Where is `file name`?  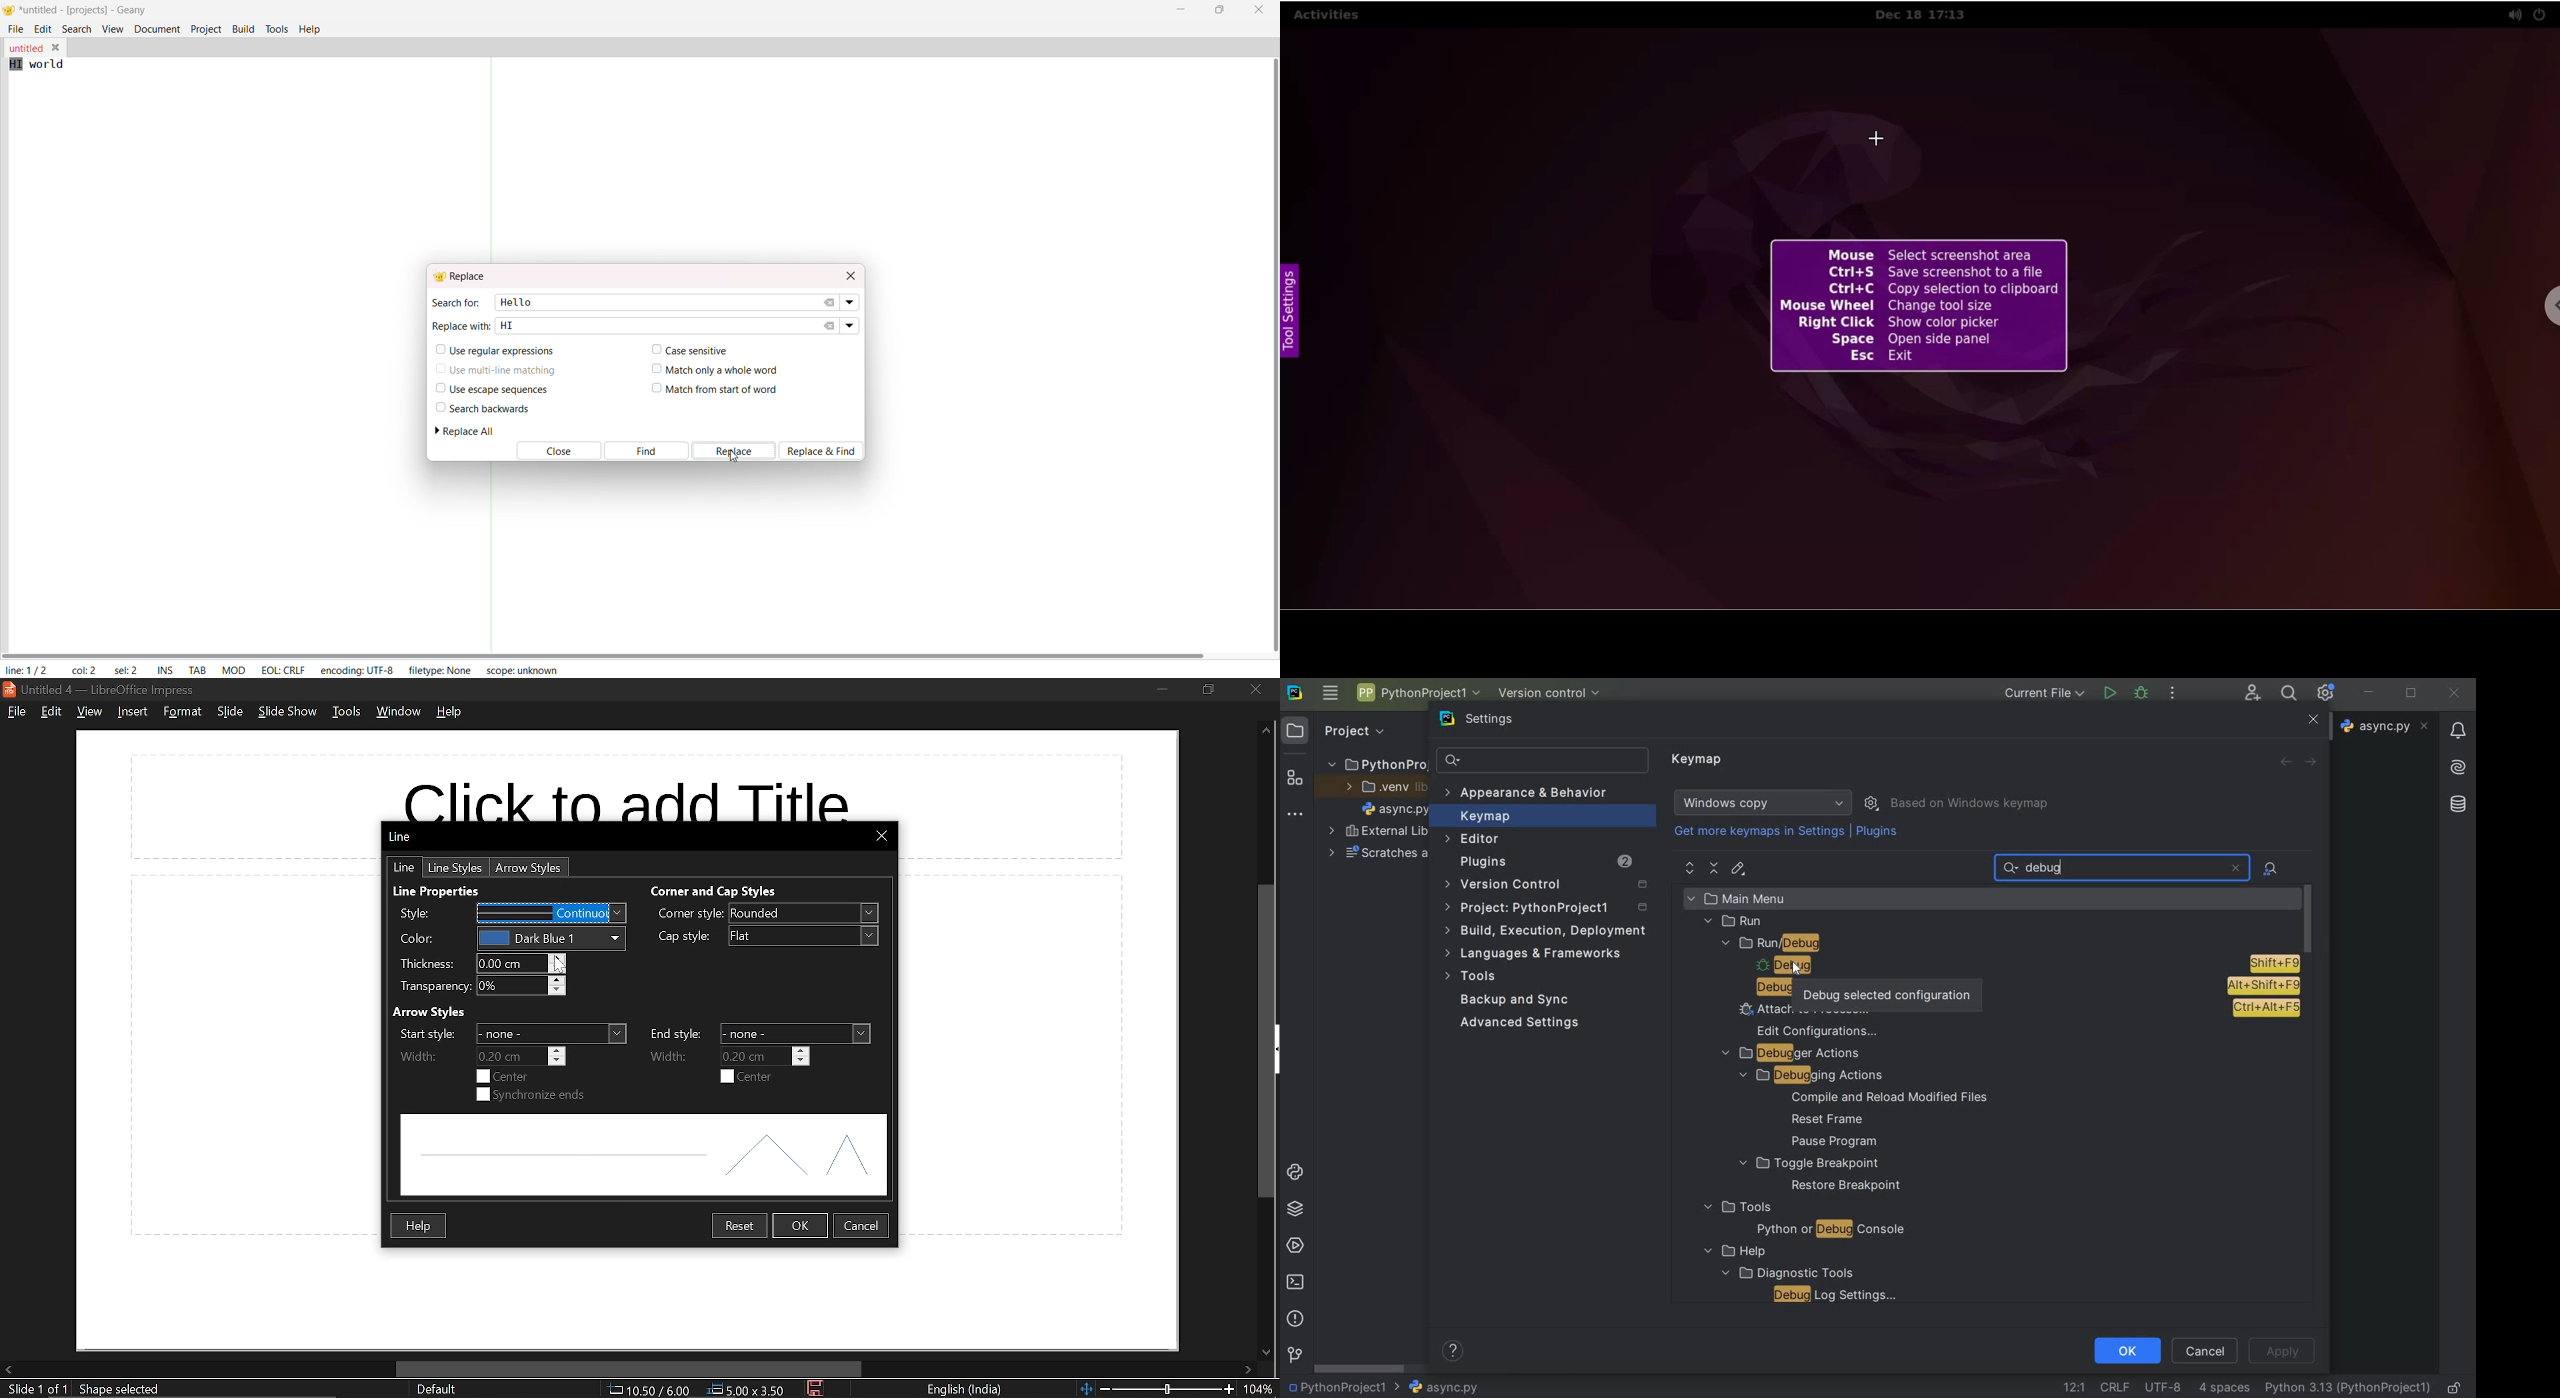
file name is located at coordinates (1396, 811).